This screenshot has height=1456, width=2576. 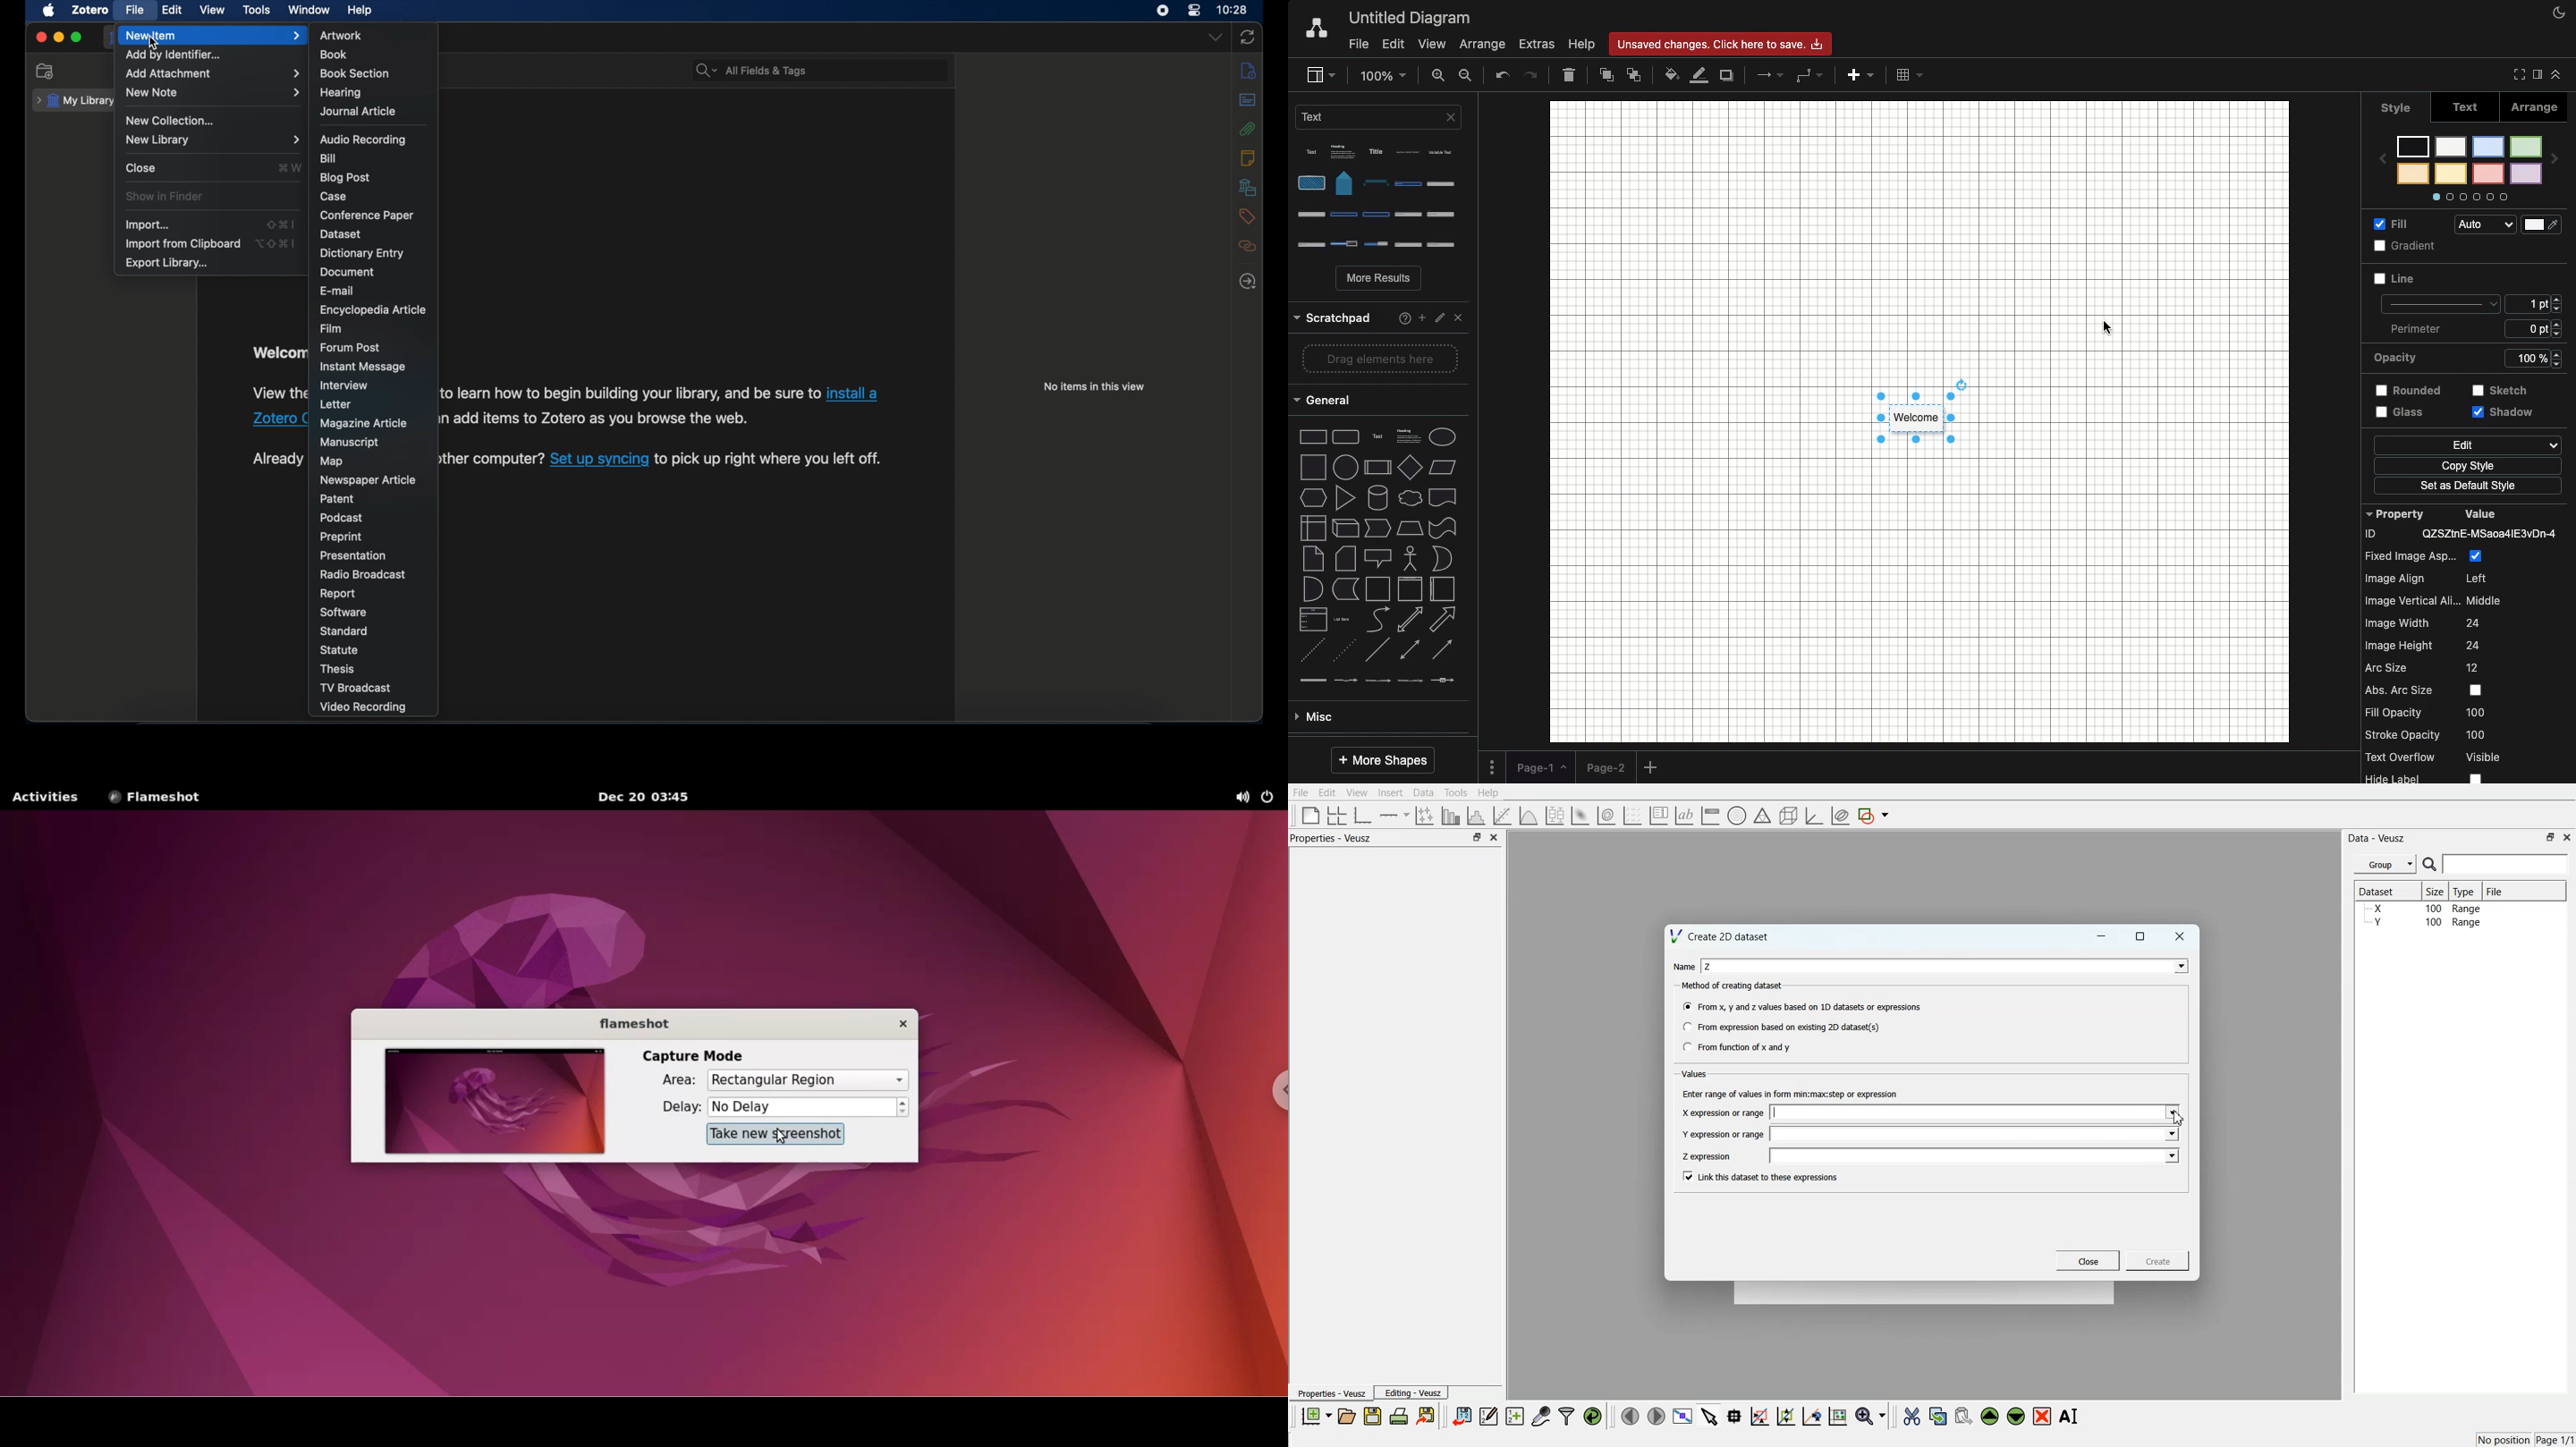 What do you see at coordinates (44, 798) in the screenshot?
I see `activities` at bounding box center [44, 798].